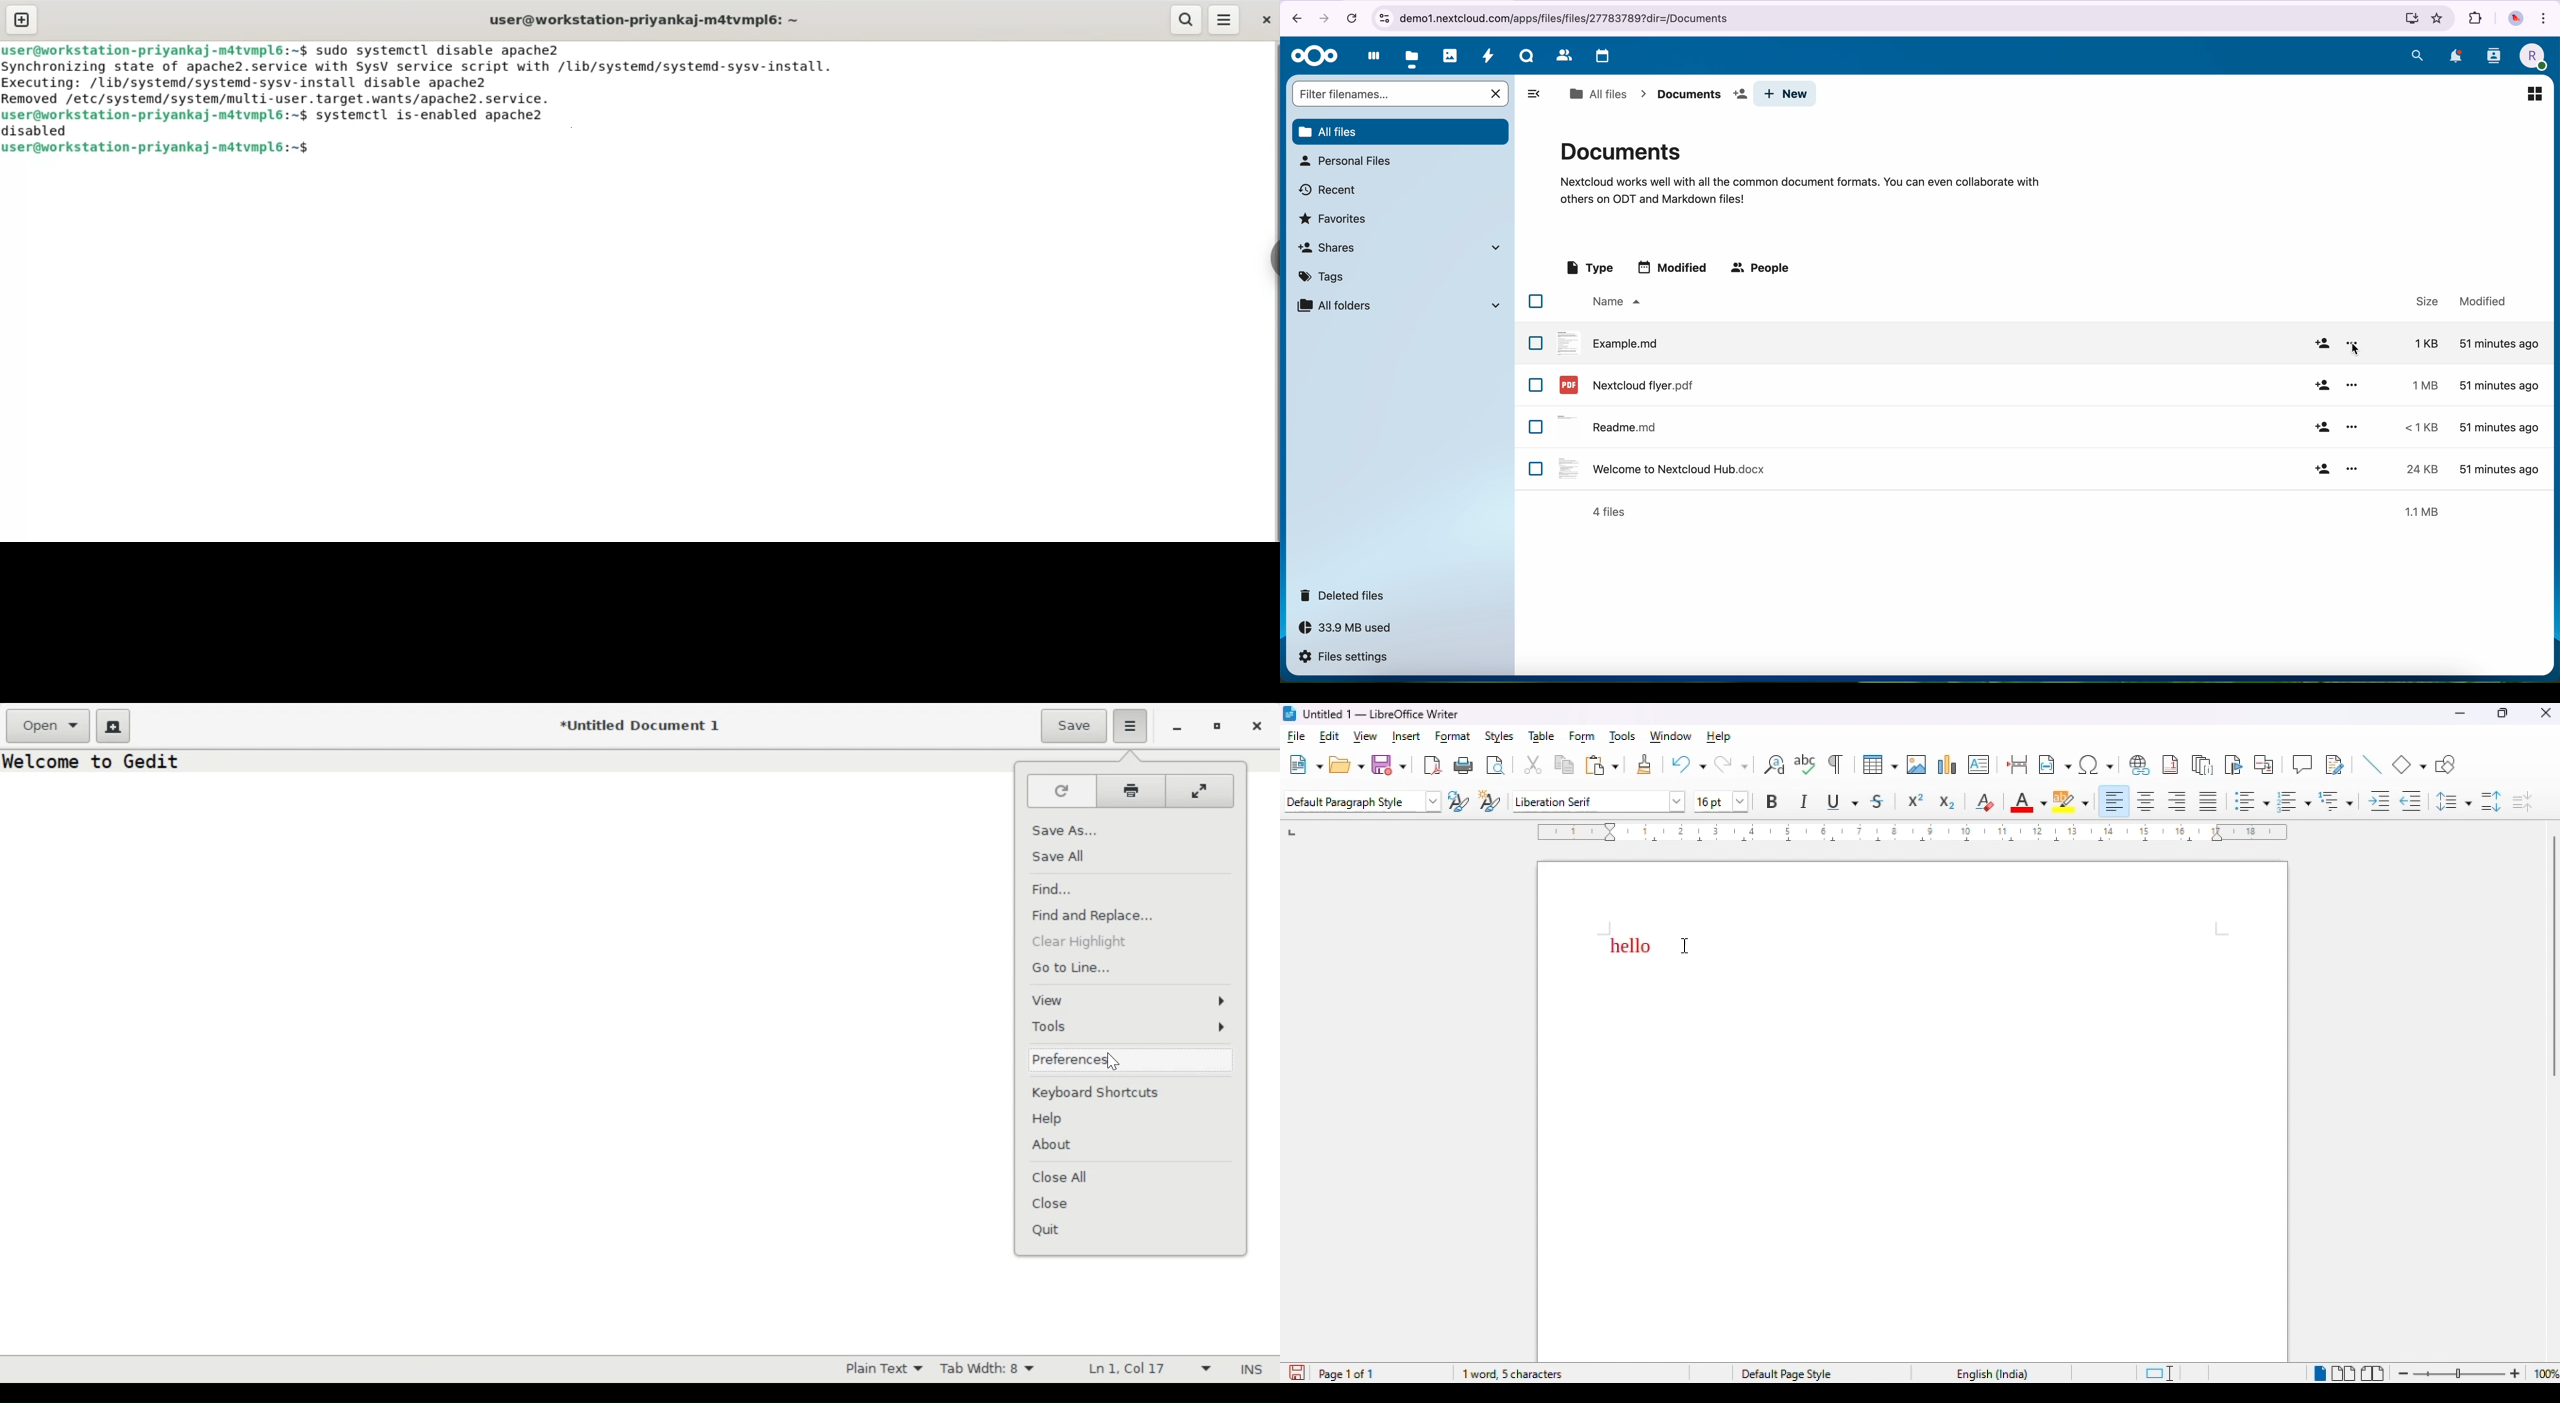 This screenshot has width=2576, height=1428. Describe the element at coordinates (1609, 513) in the screenshot. I see `4 files` at that location.